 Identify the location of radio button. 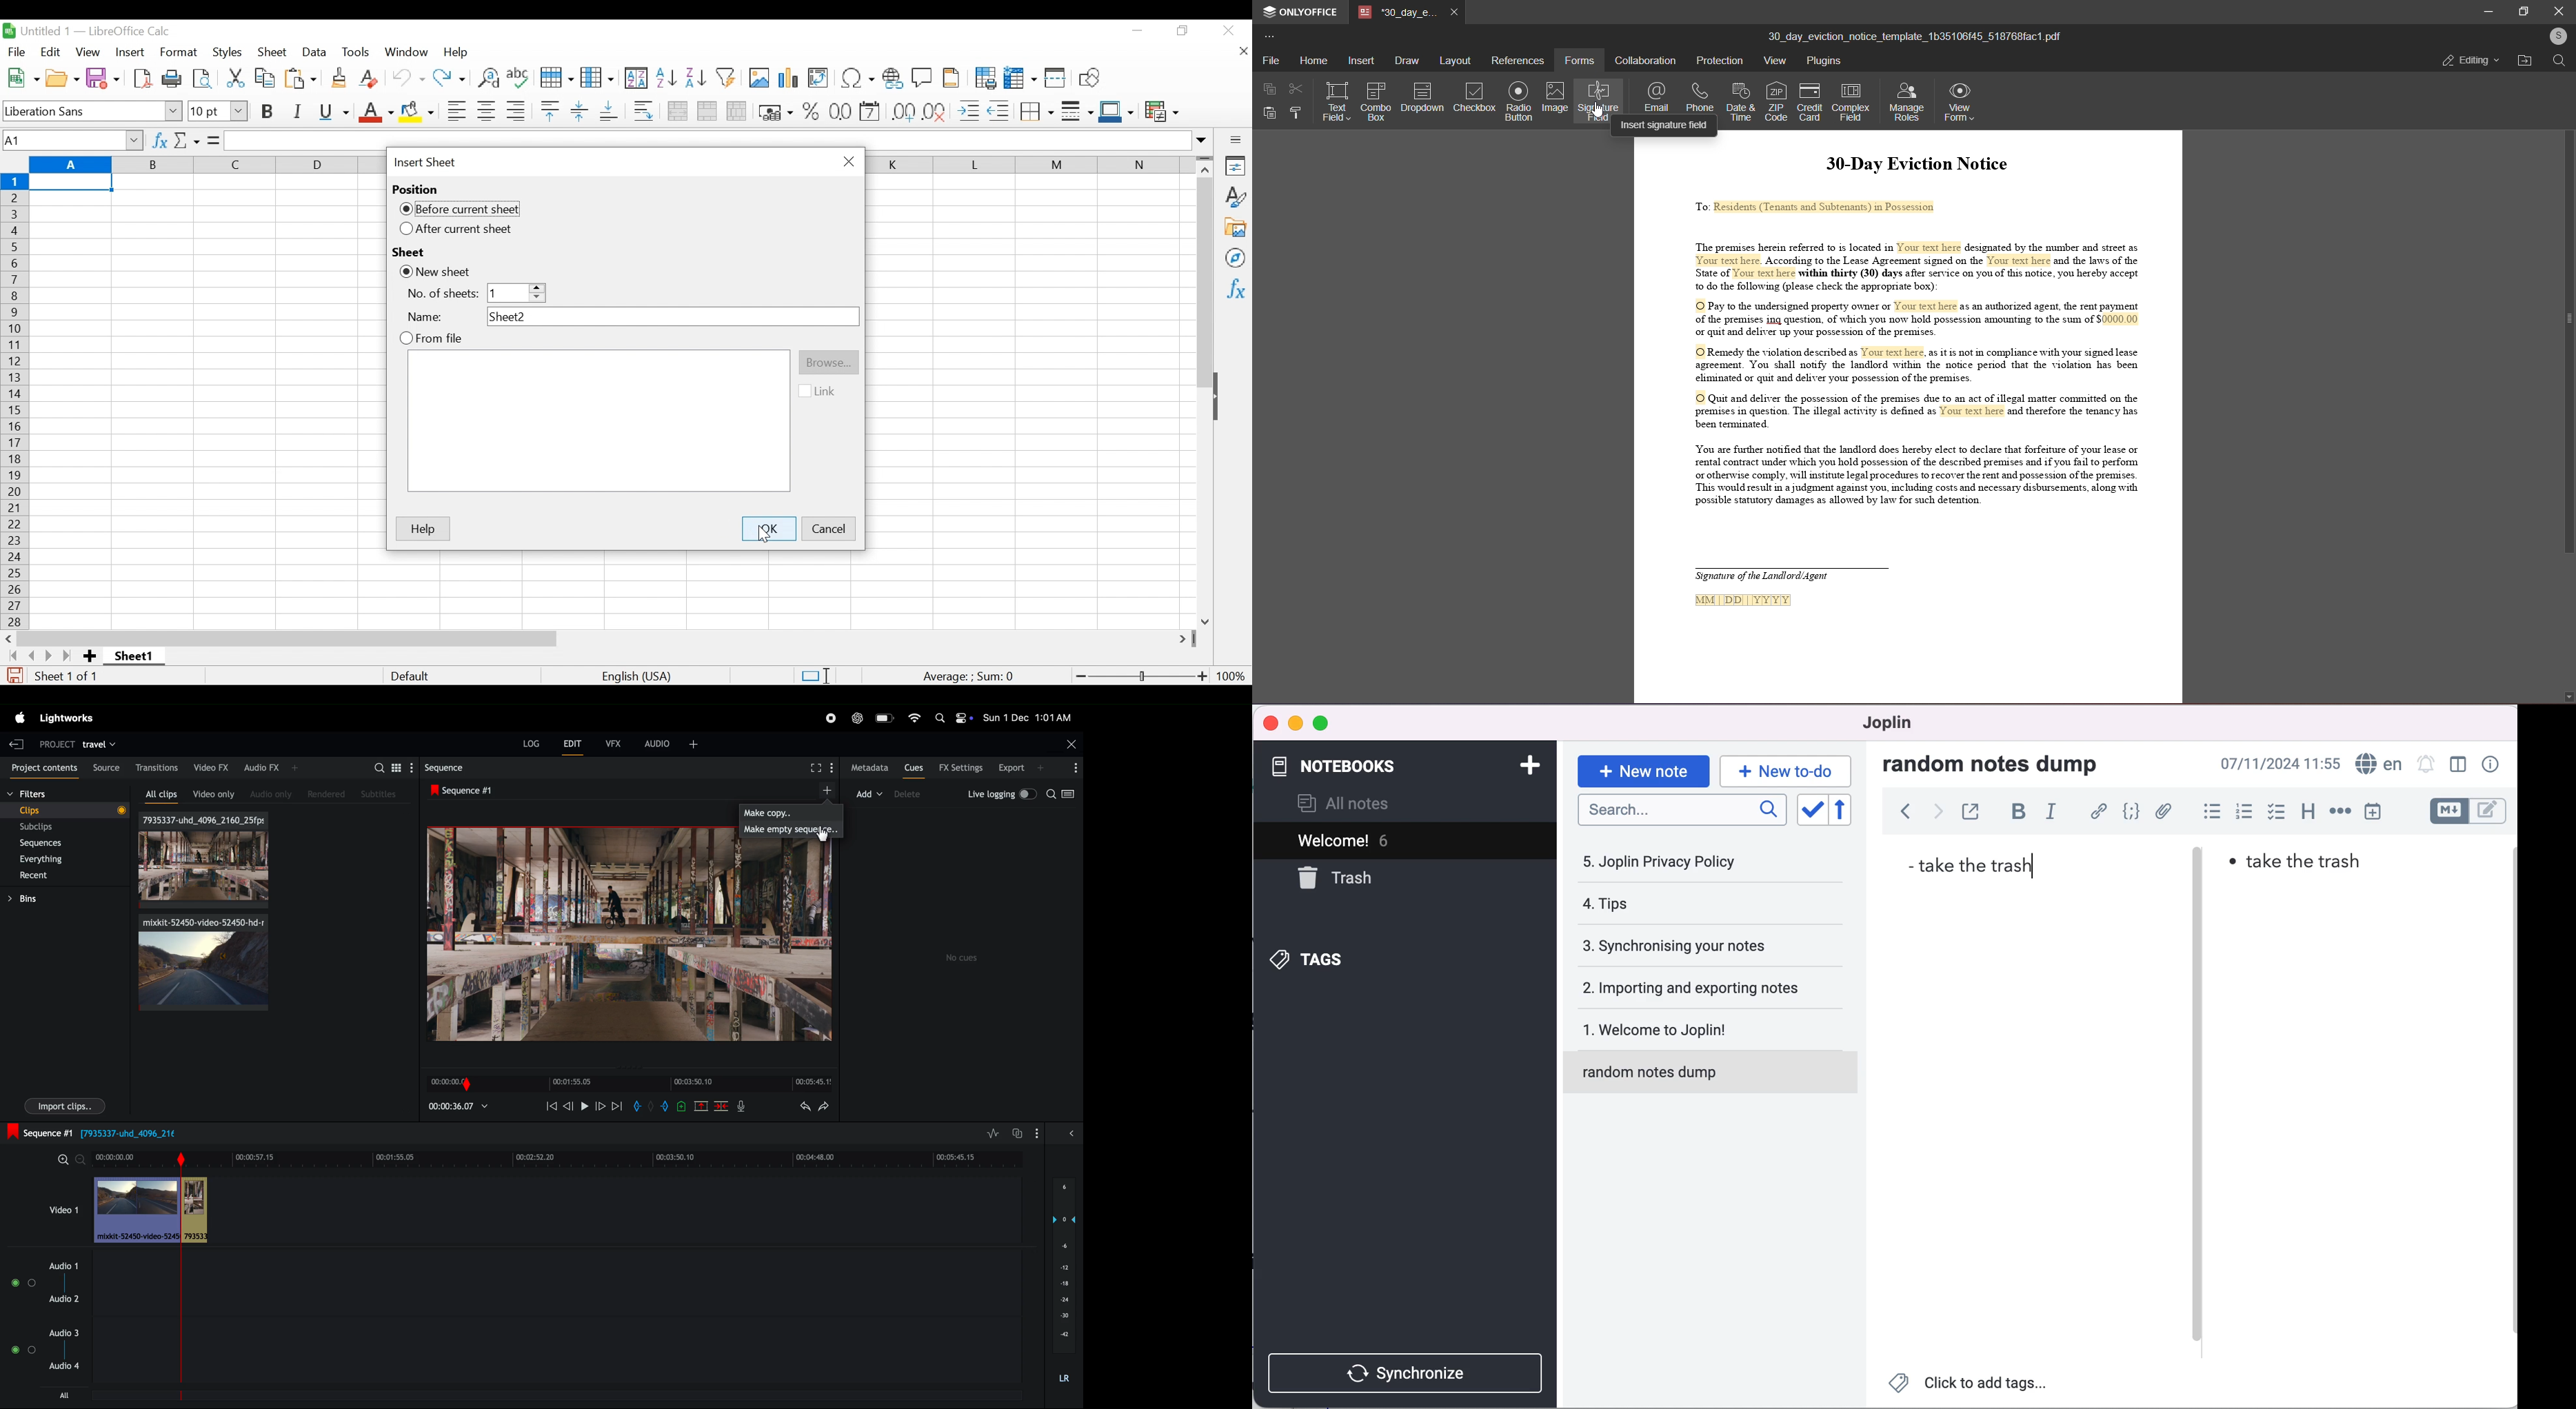
(1519, 101).